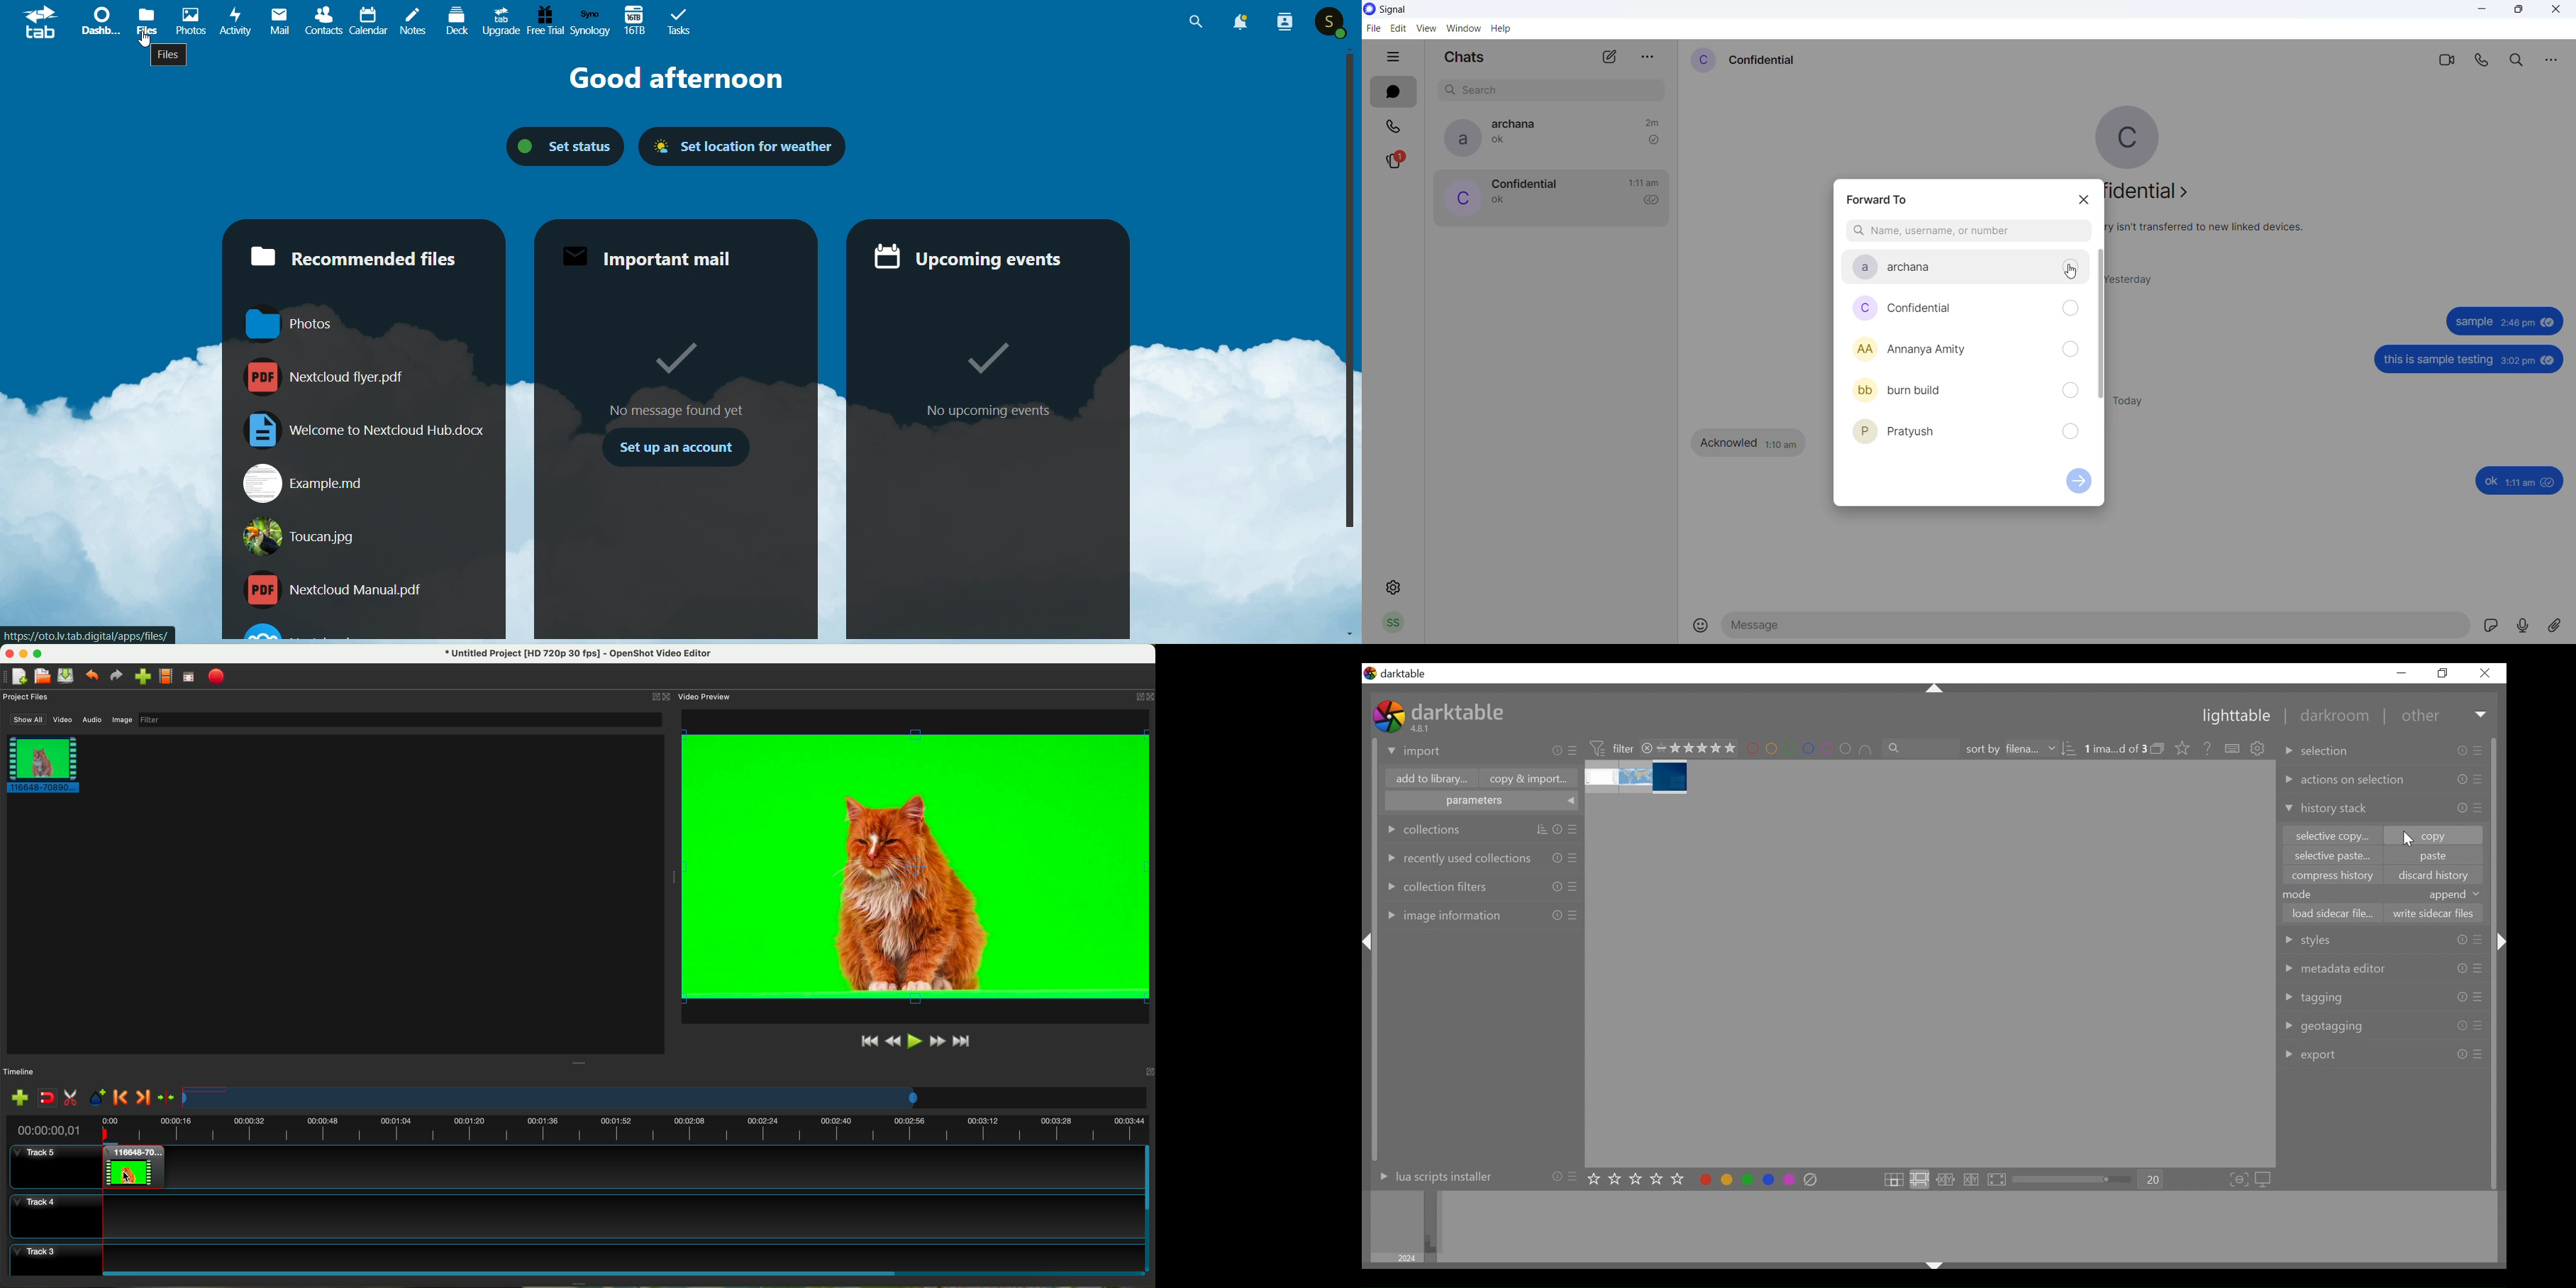 The width and height of the screenshot is (2576, 1288). I want to click on security related text, so click(2213, 228).